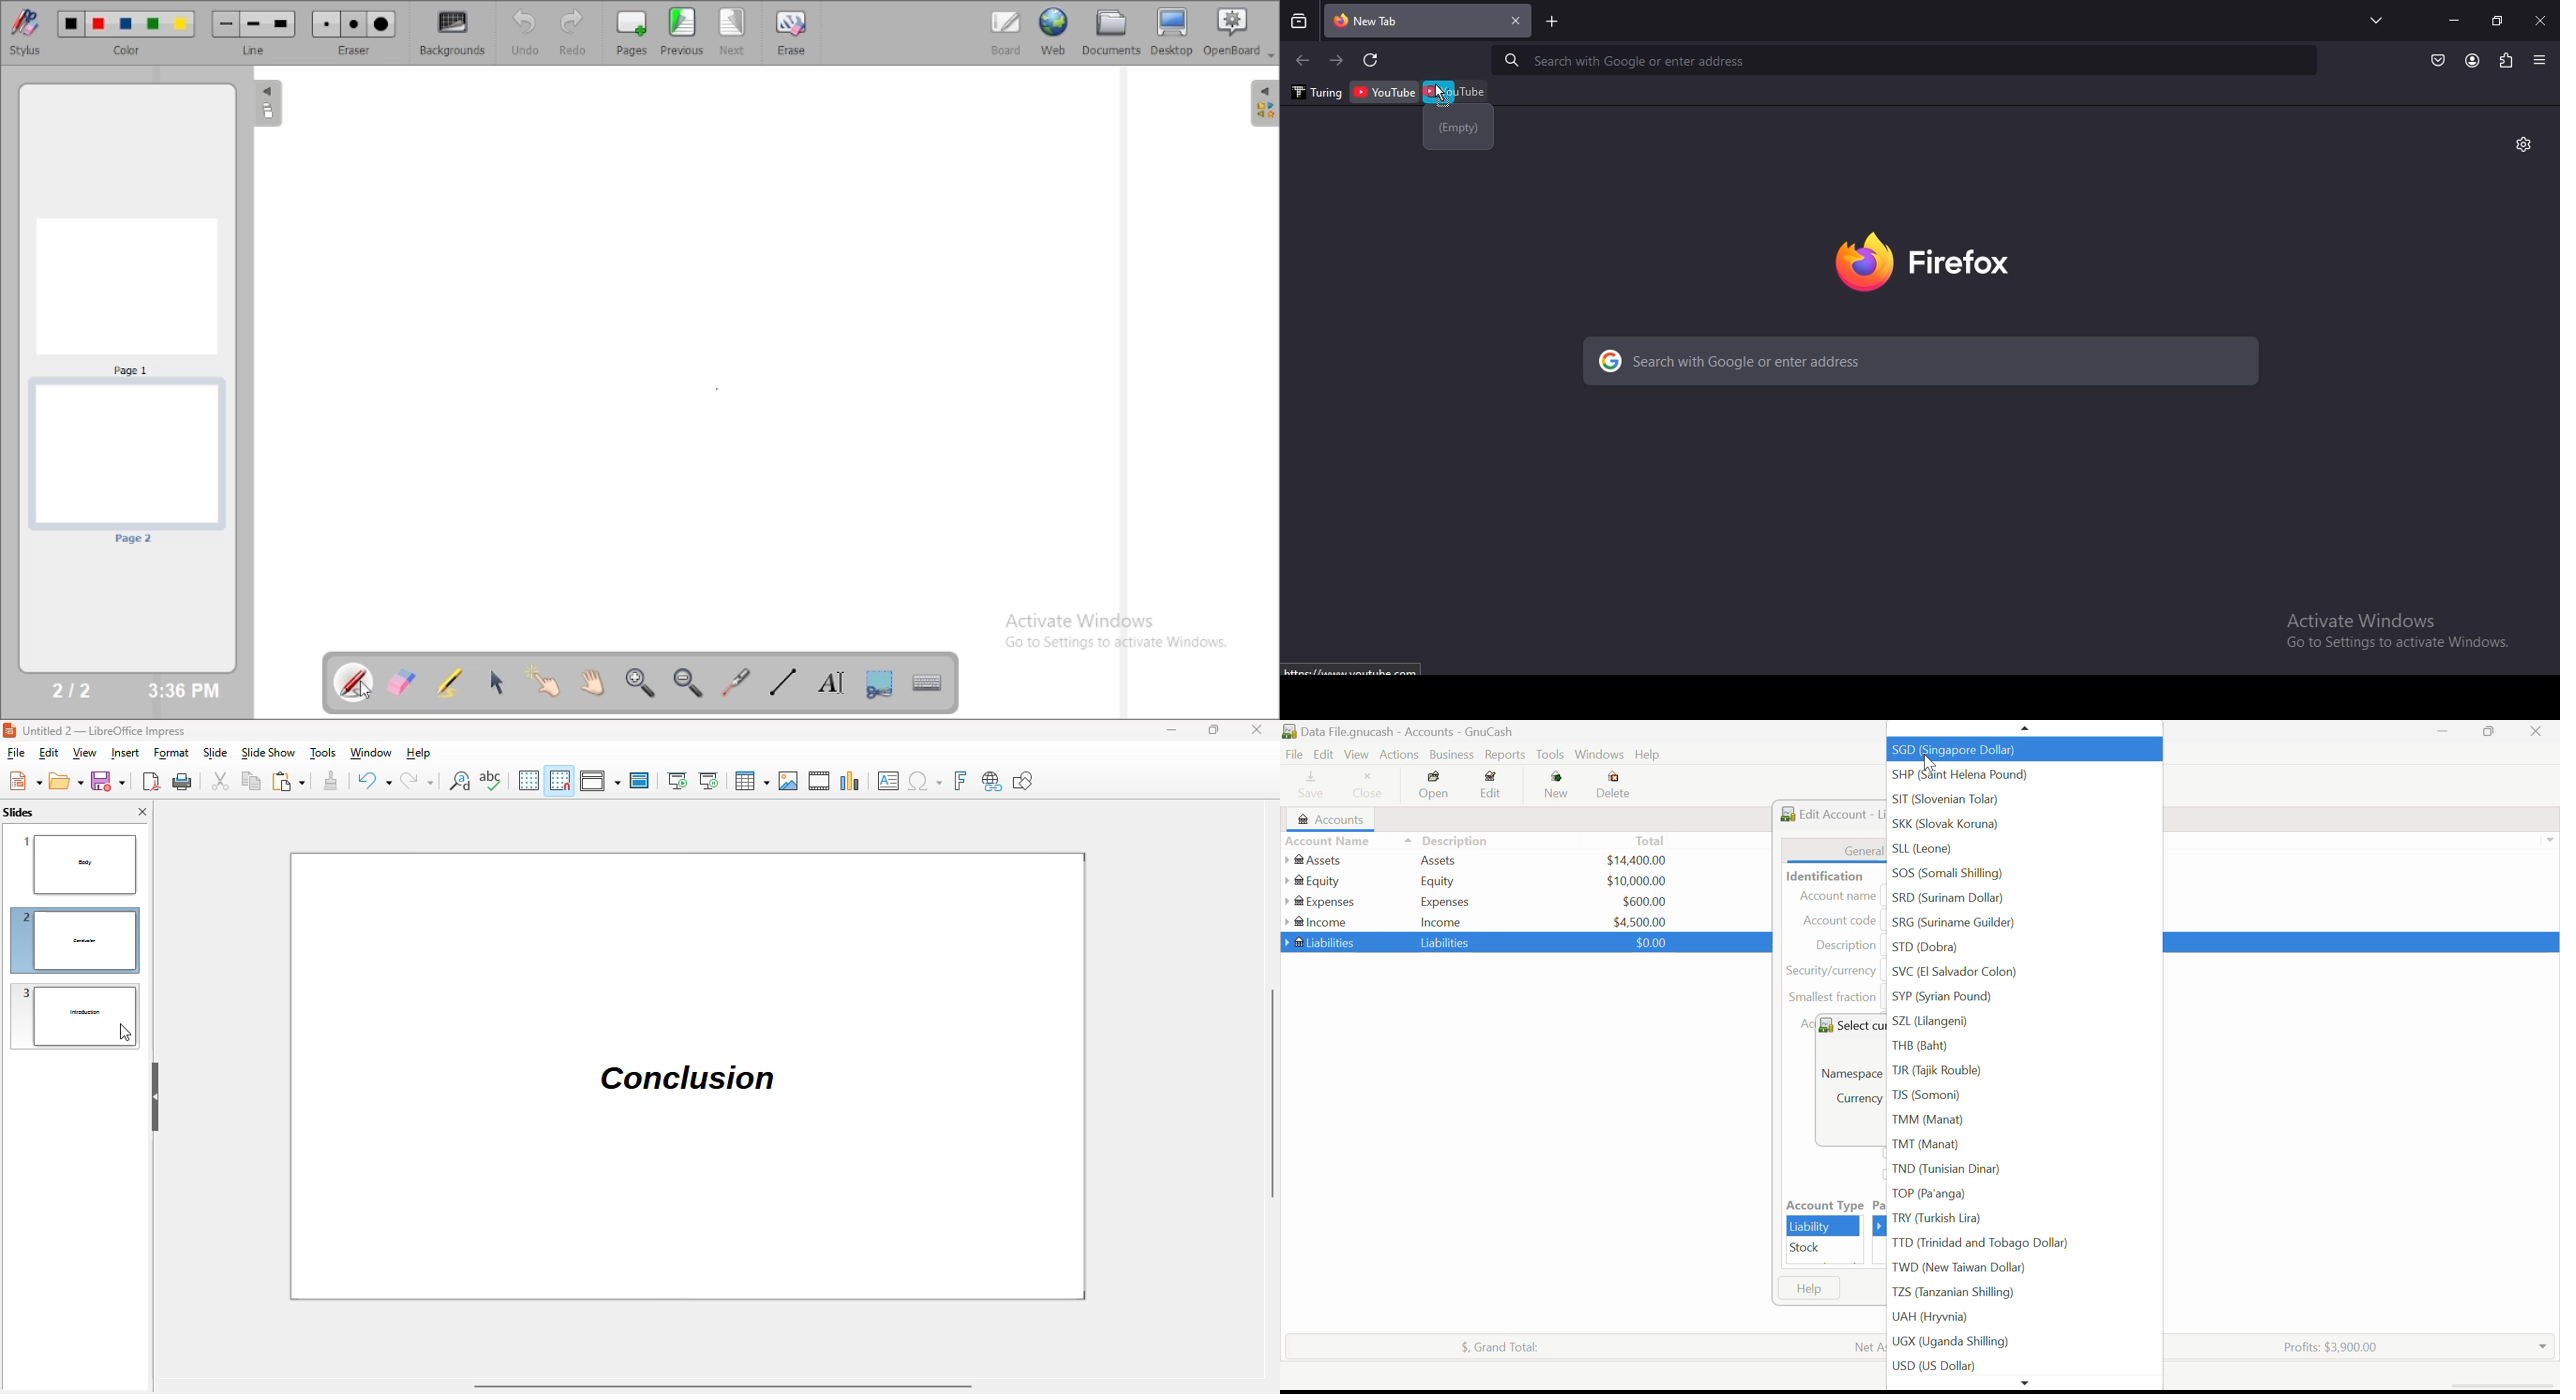 The width and height of the screenshot is (2576, 1400). What do you see at coordinates (1651, 840) in the screenshot?
I see `Total` at bounding box center [1651, 840].